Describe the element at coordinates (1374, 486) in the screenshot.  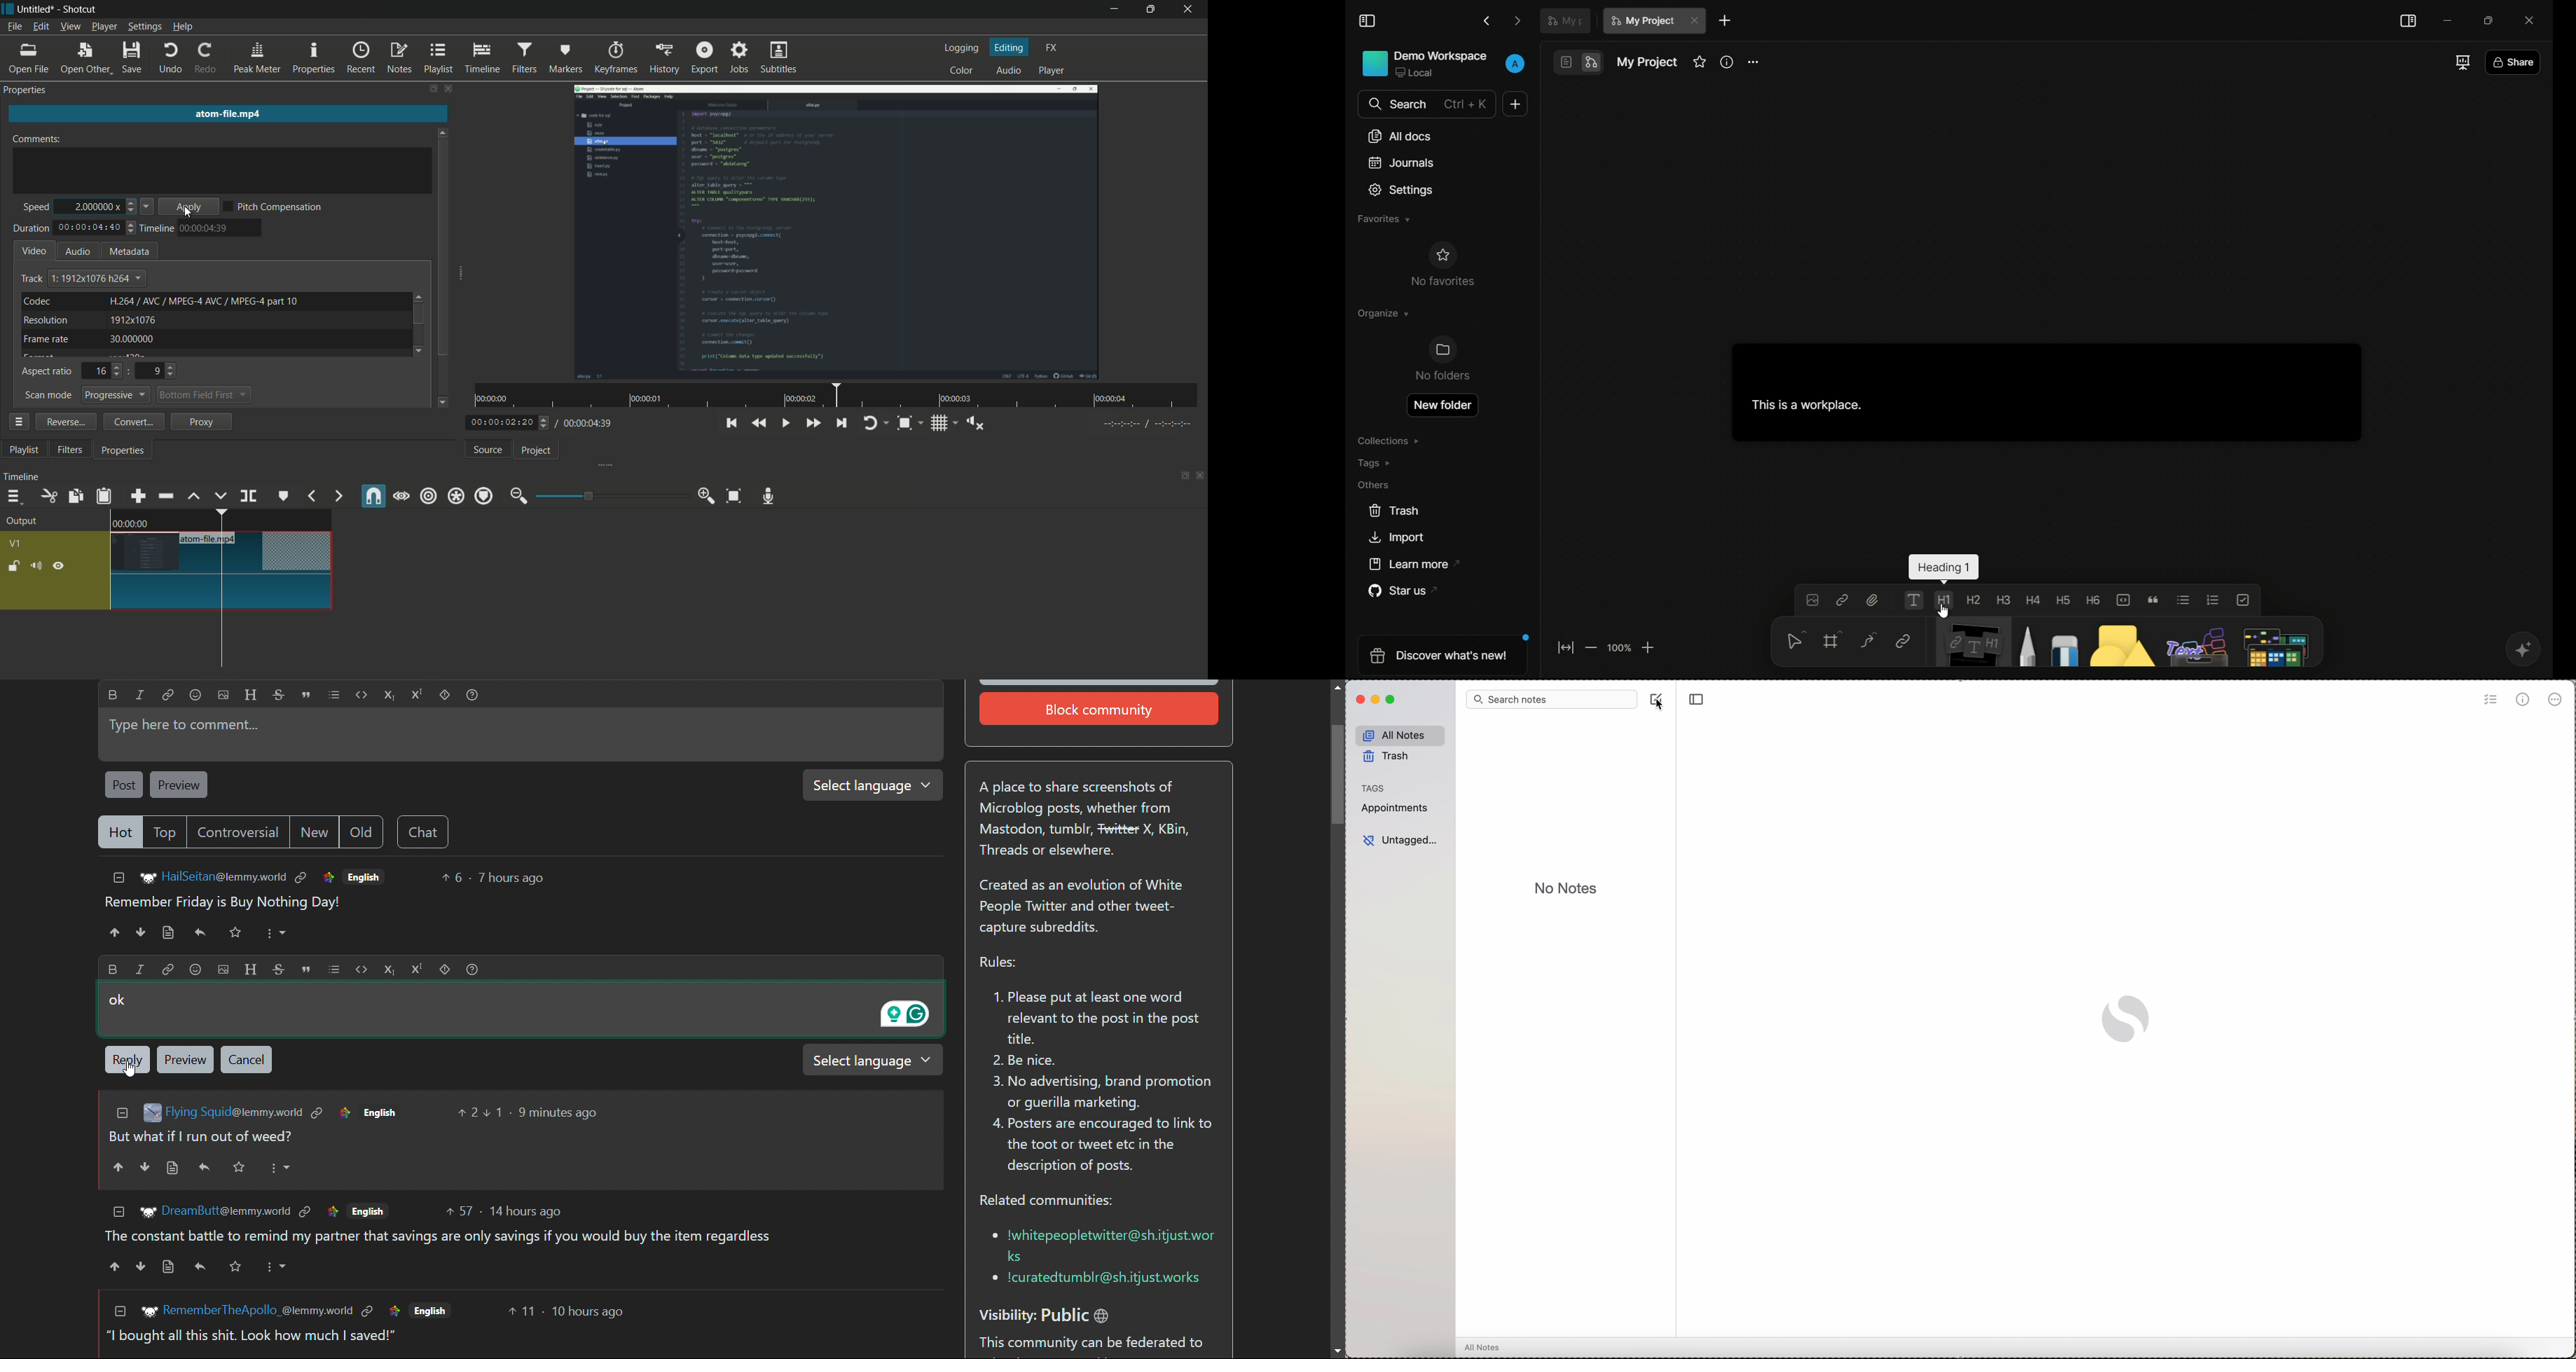
I see `others` at that location.